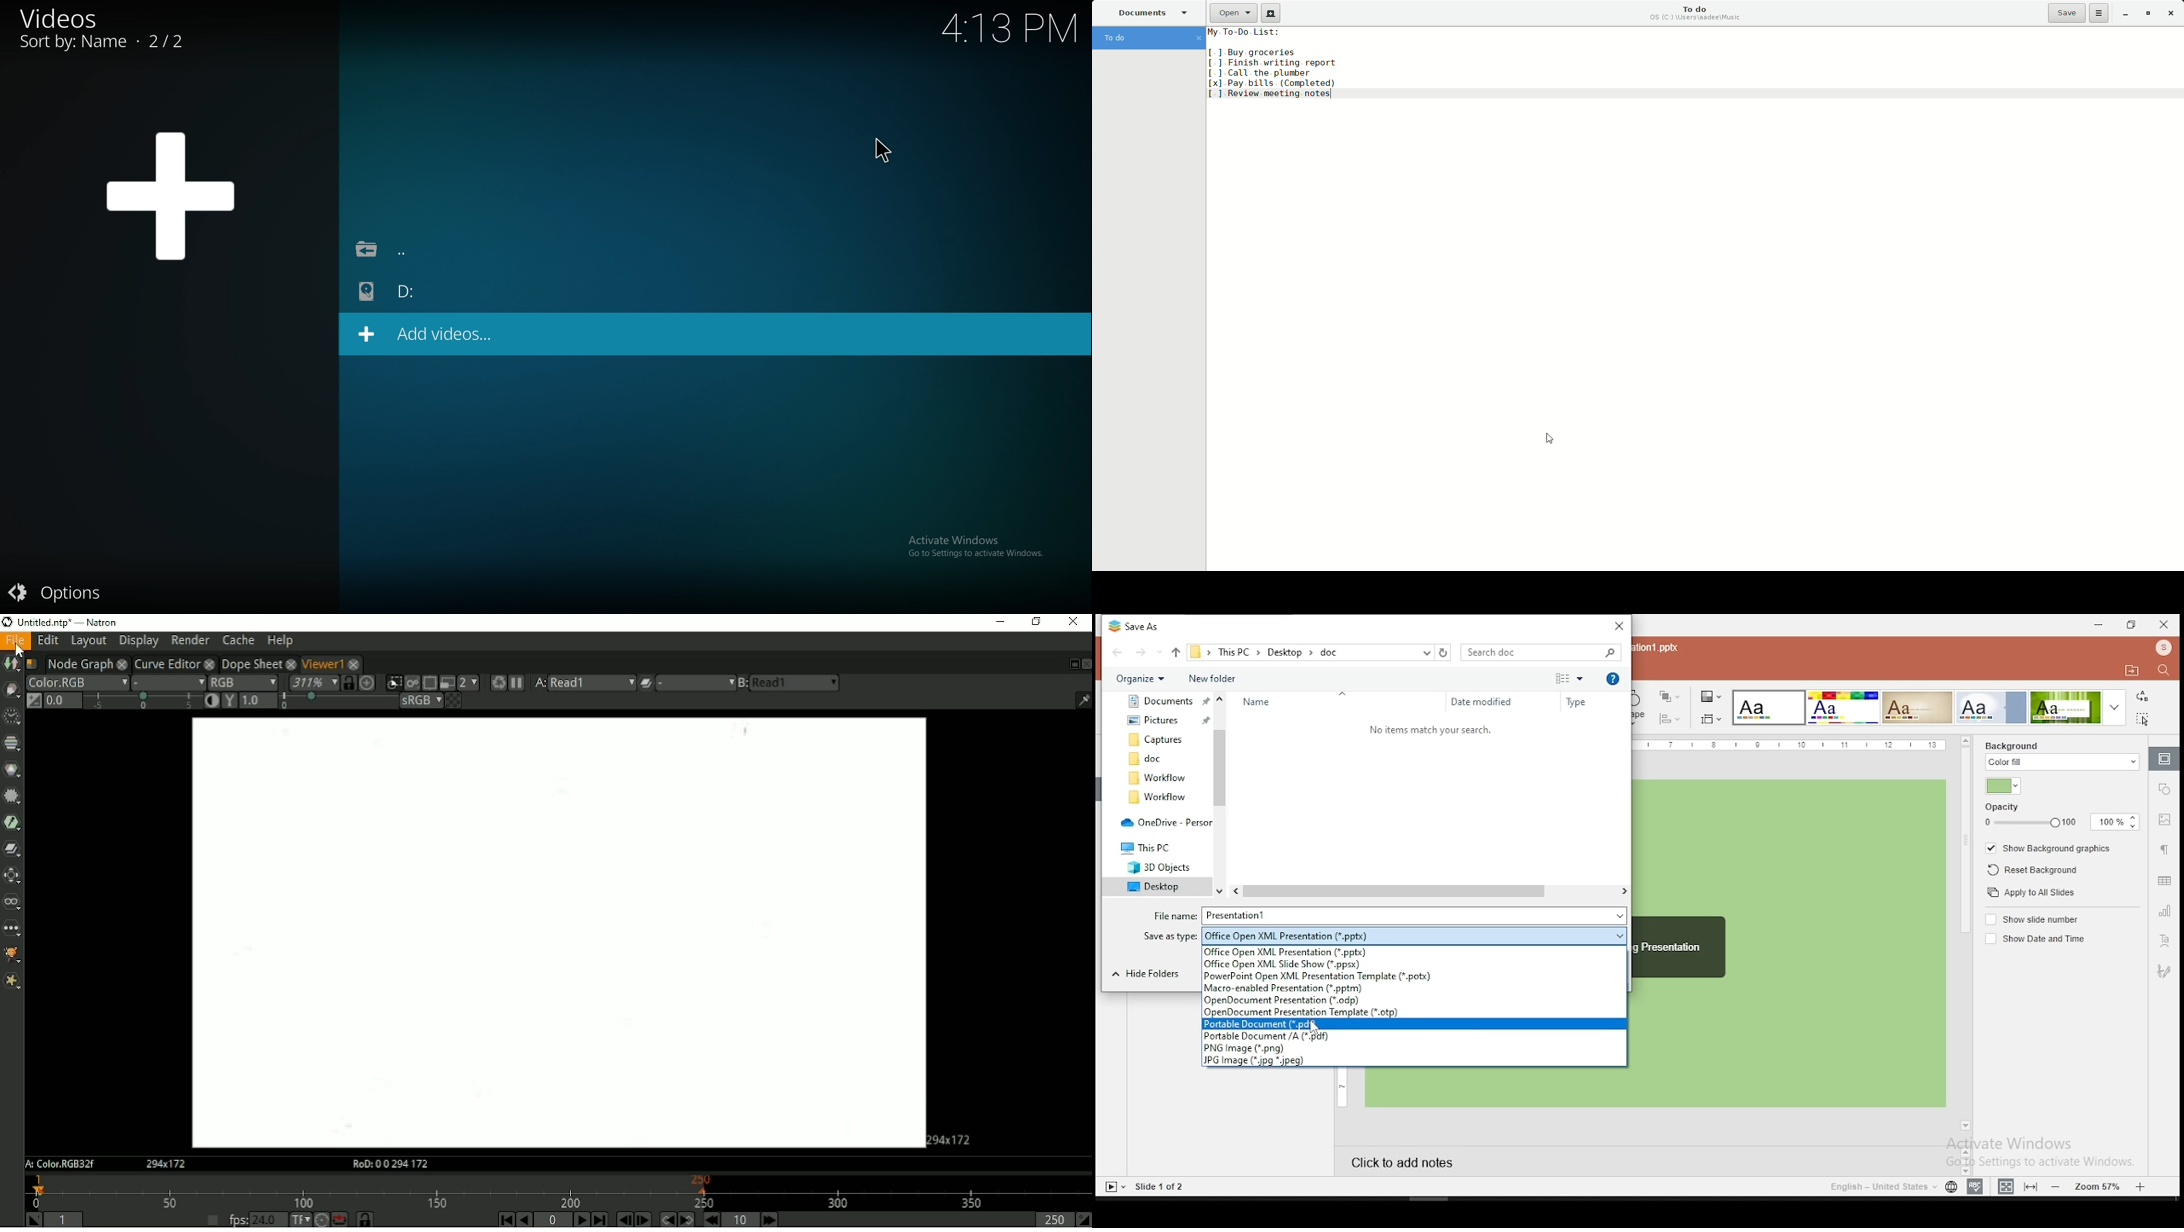  I want to click on apply to all slides, so click(2029, 892).